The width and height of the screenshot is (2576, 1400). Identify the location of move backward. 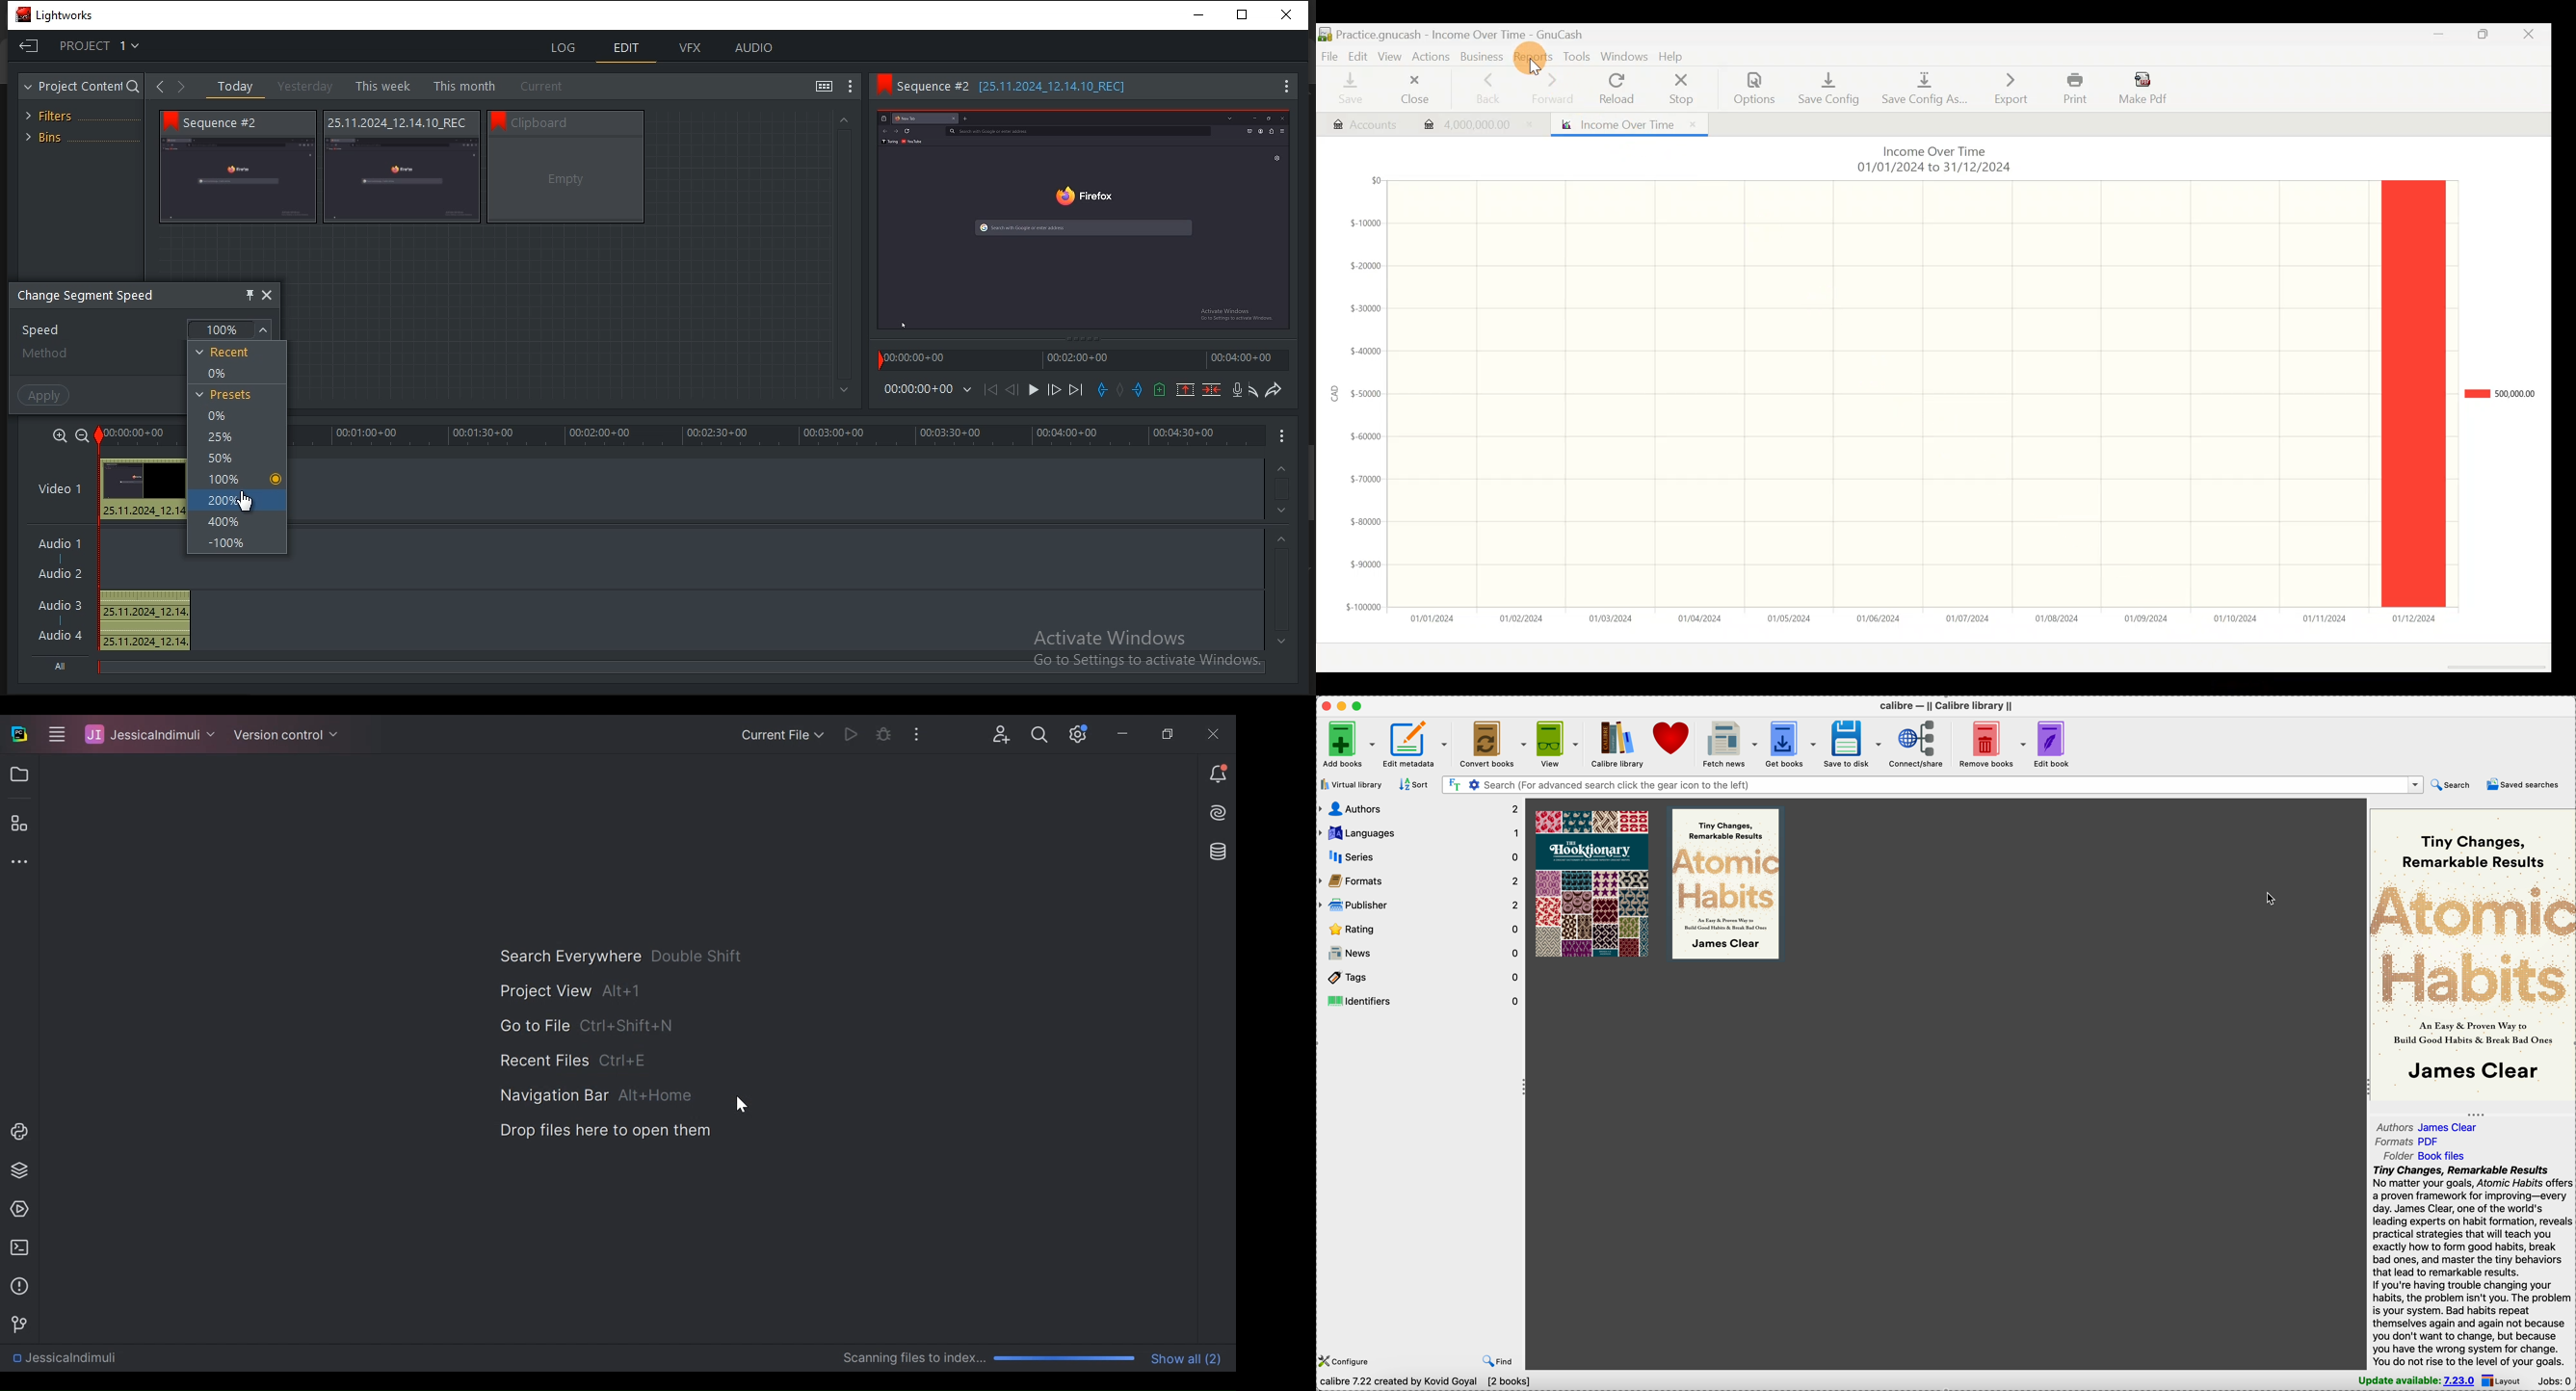
(990, 390).